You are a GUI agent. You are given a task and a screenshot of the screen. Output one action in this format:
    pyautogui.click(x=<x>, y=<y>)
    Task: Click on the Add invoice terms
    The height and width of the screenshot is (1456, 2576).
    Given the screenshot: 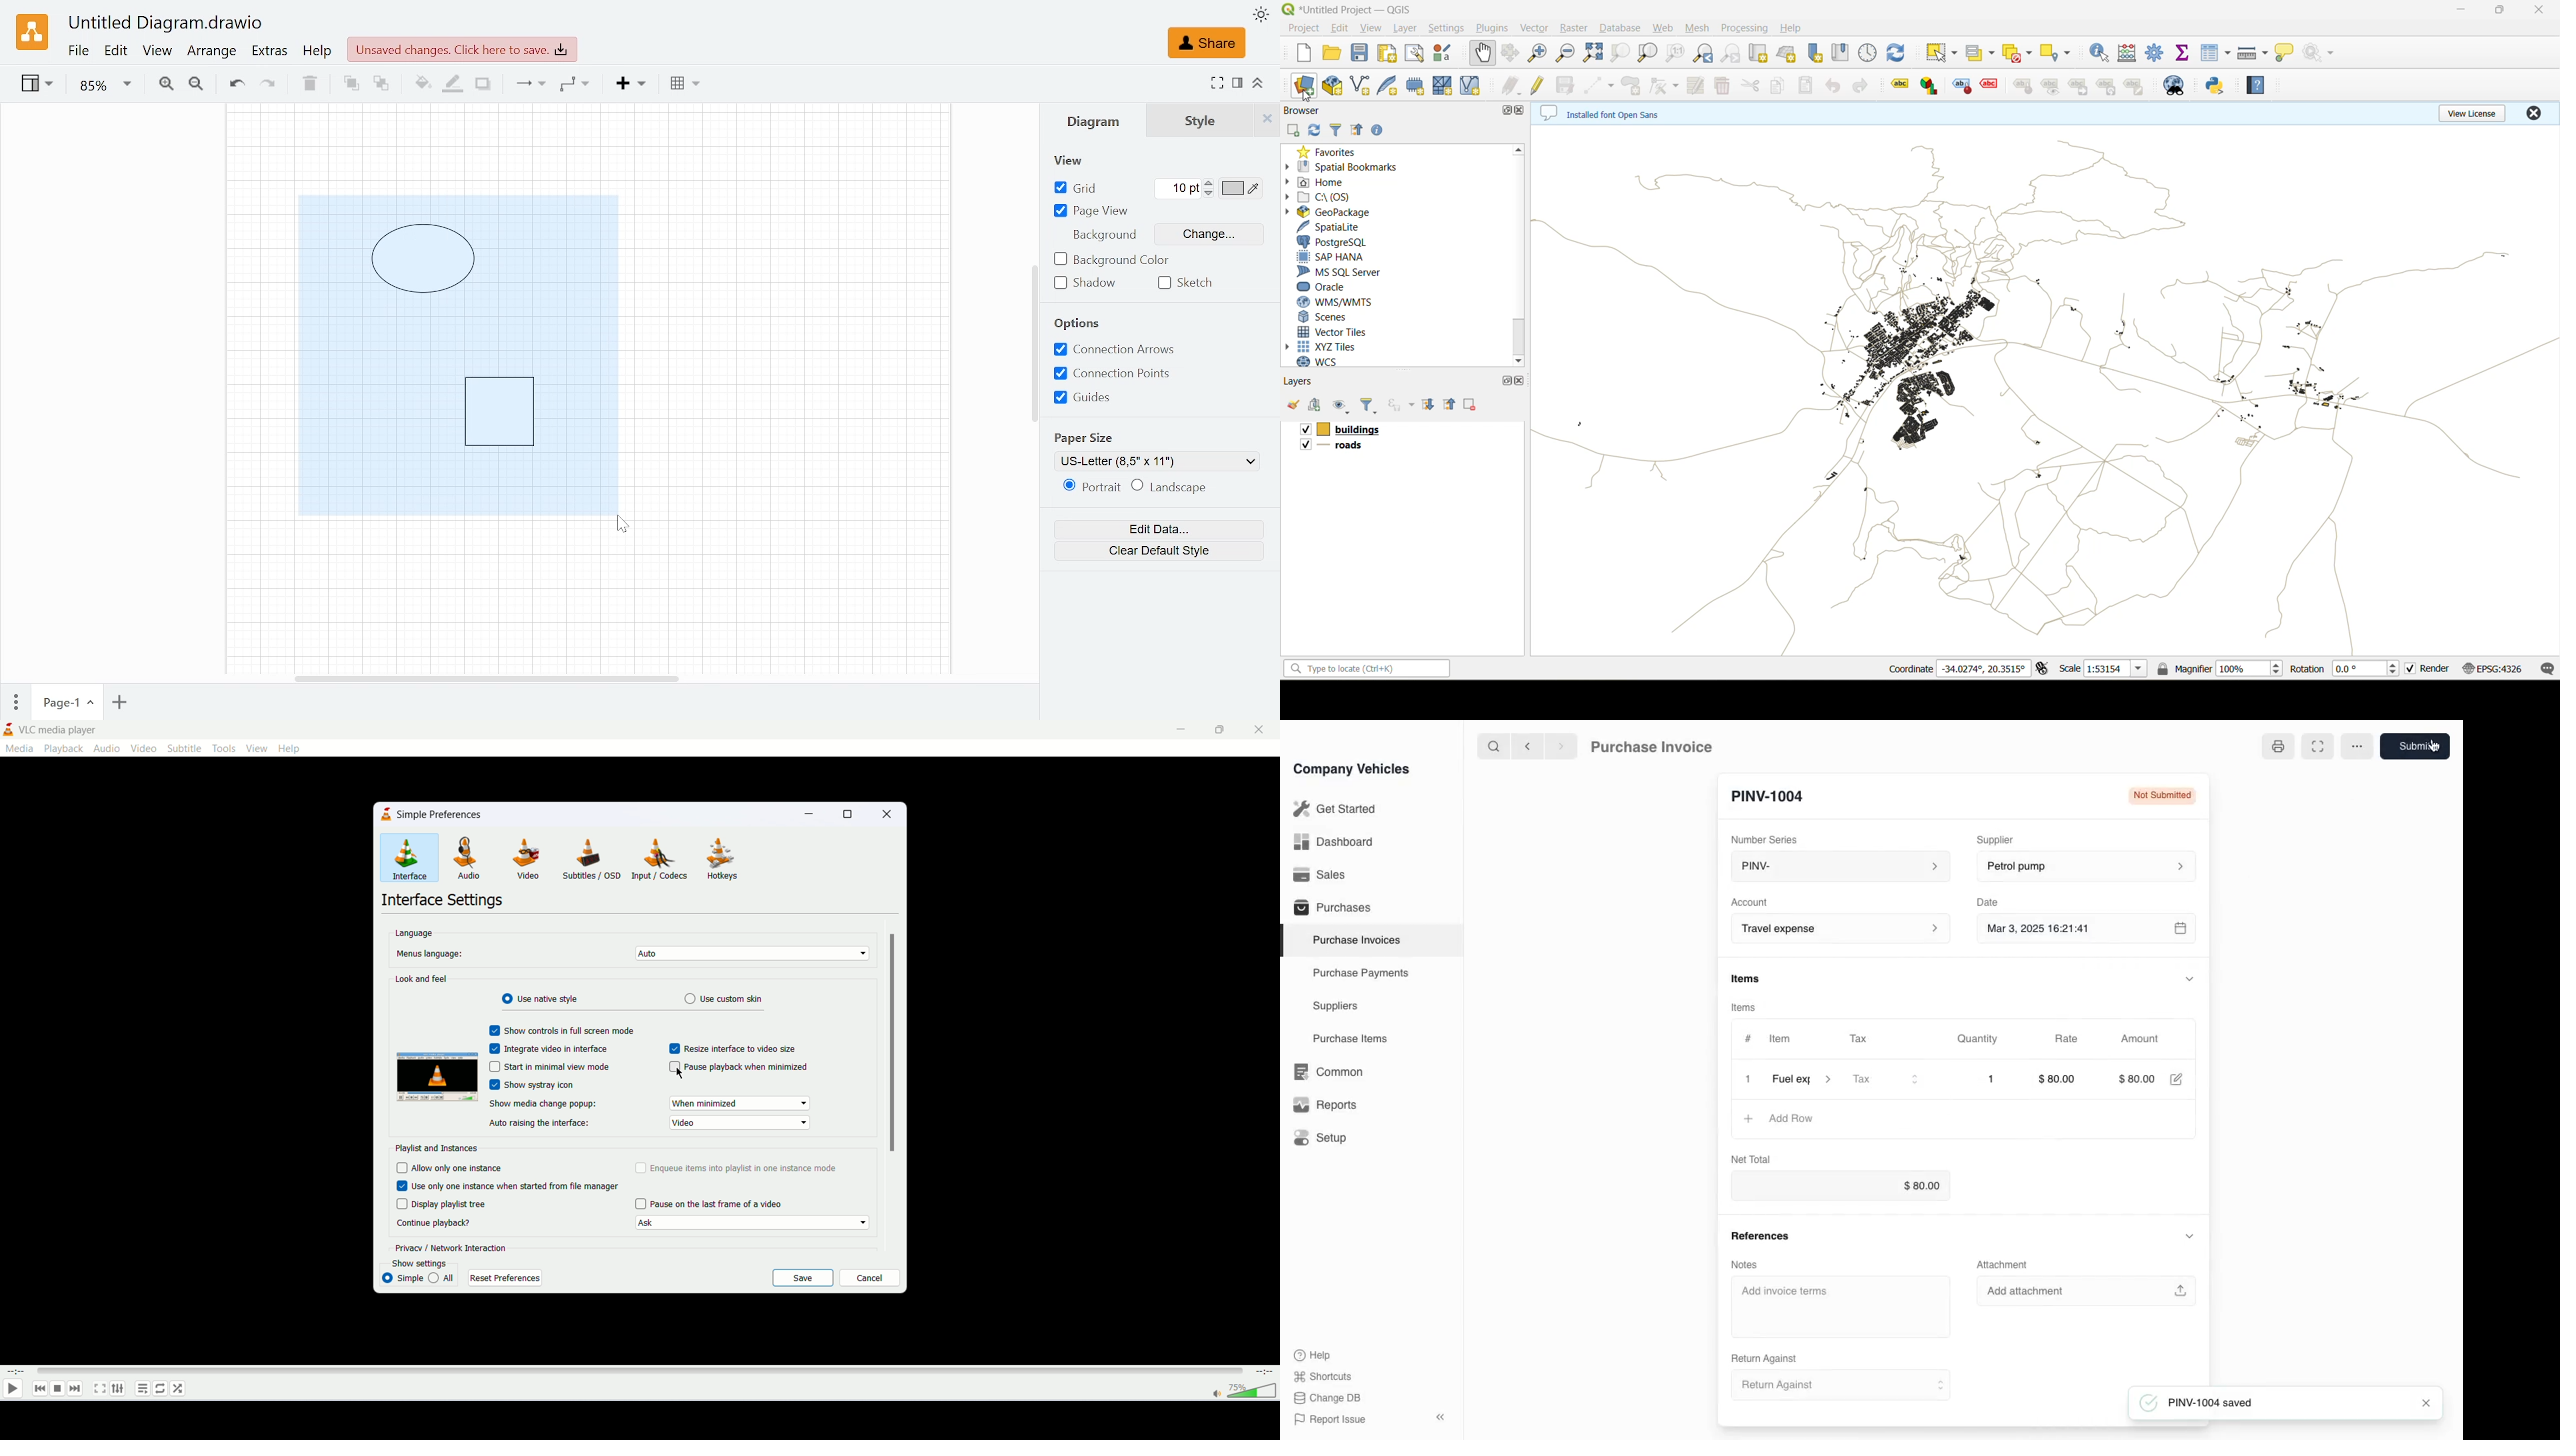 What is the action you would take?
    pyautogui.click(x=1841, y=1308)
    